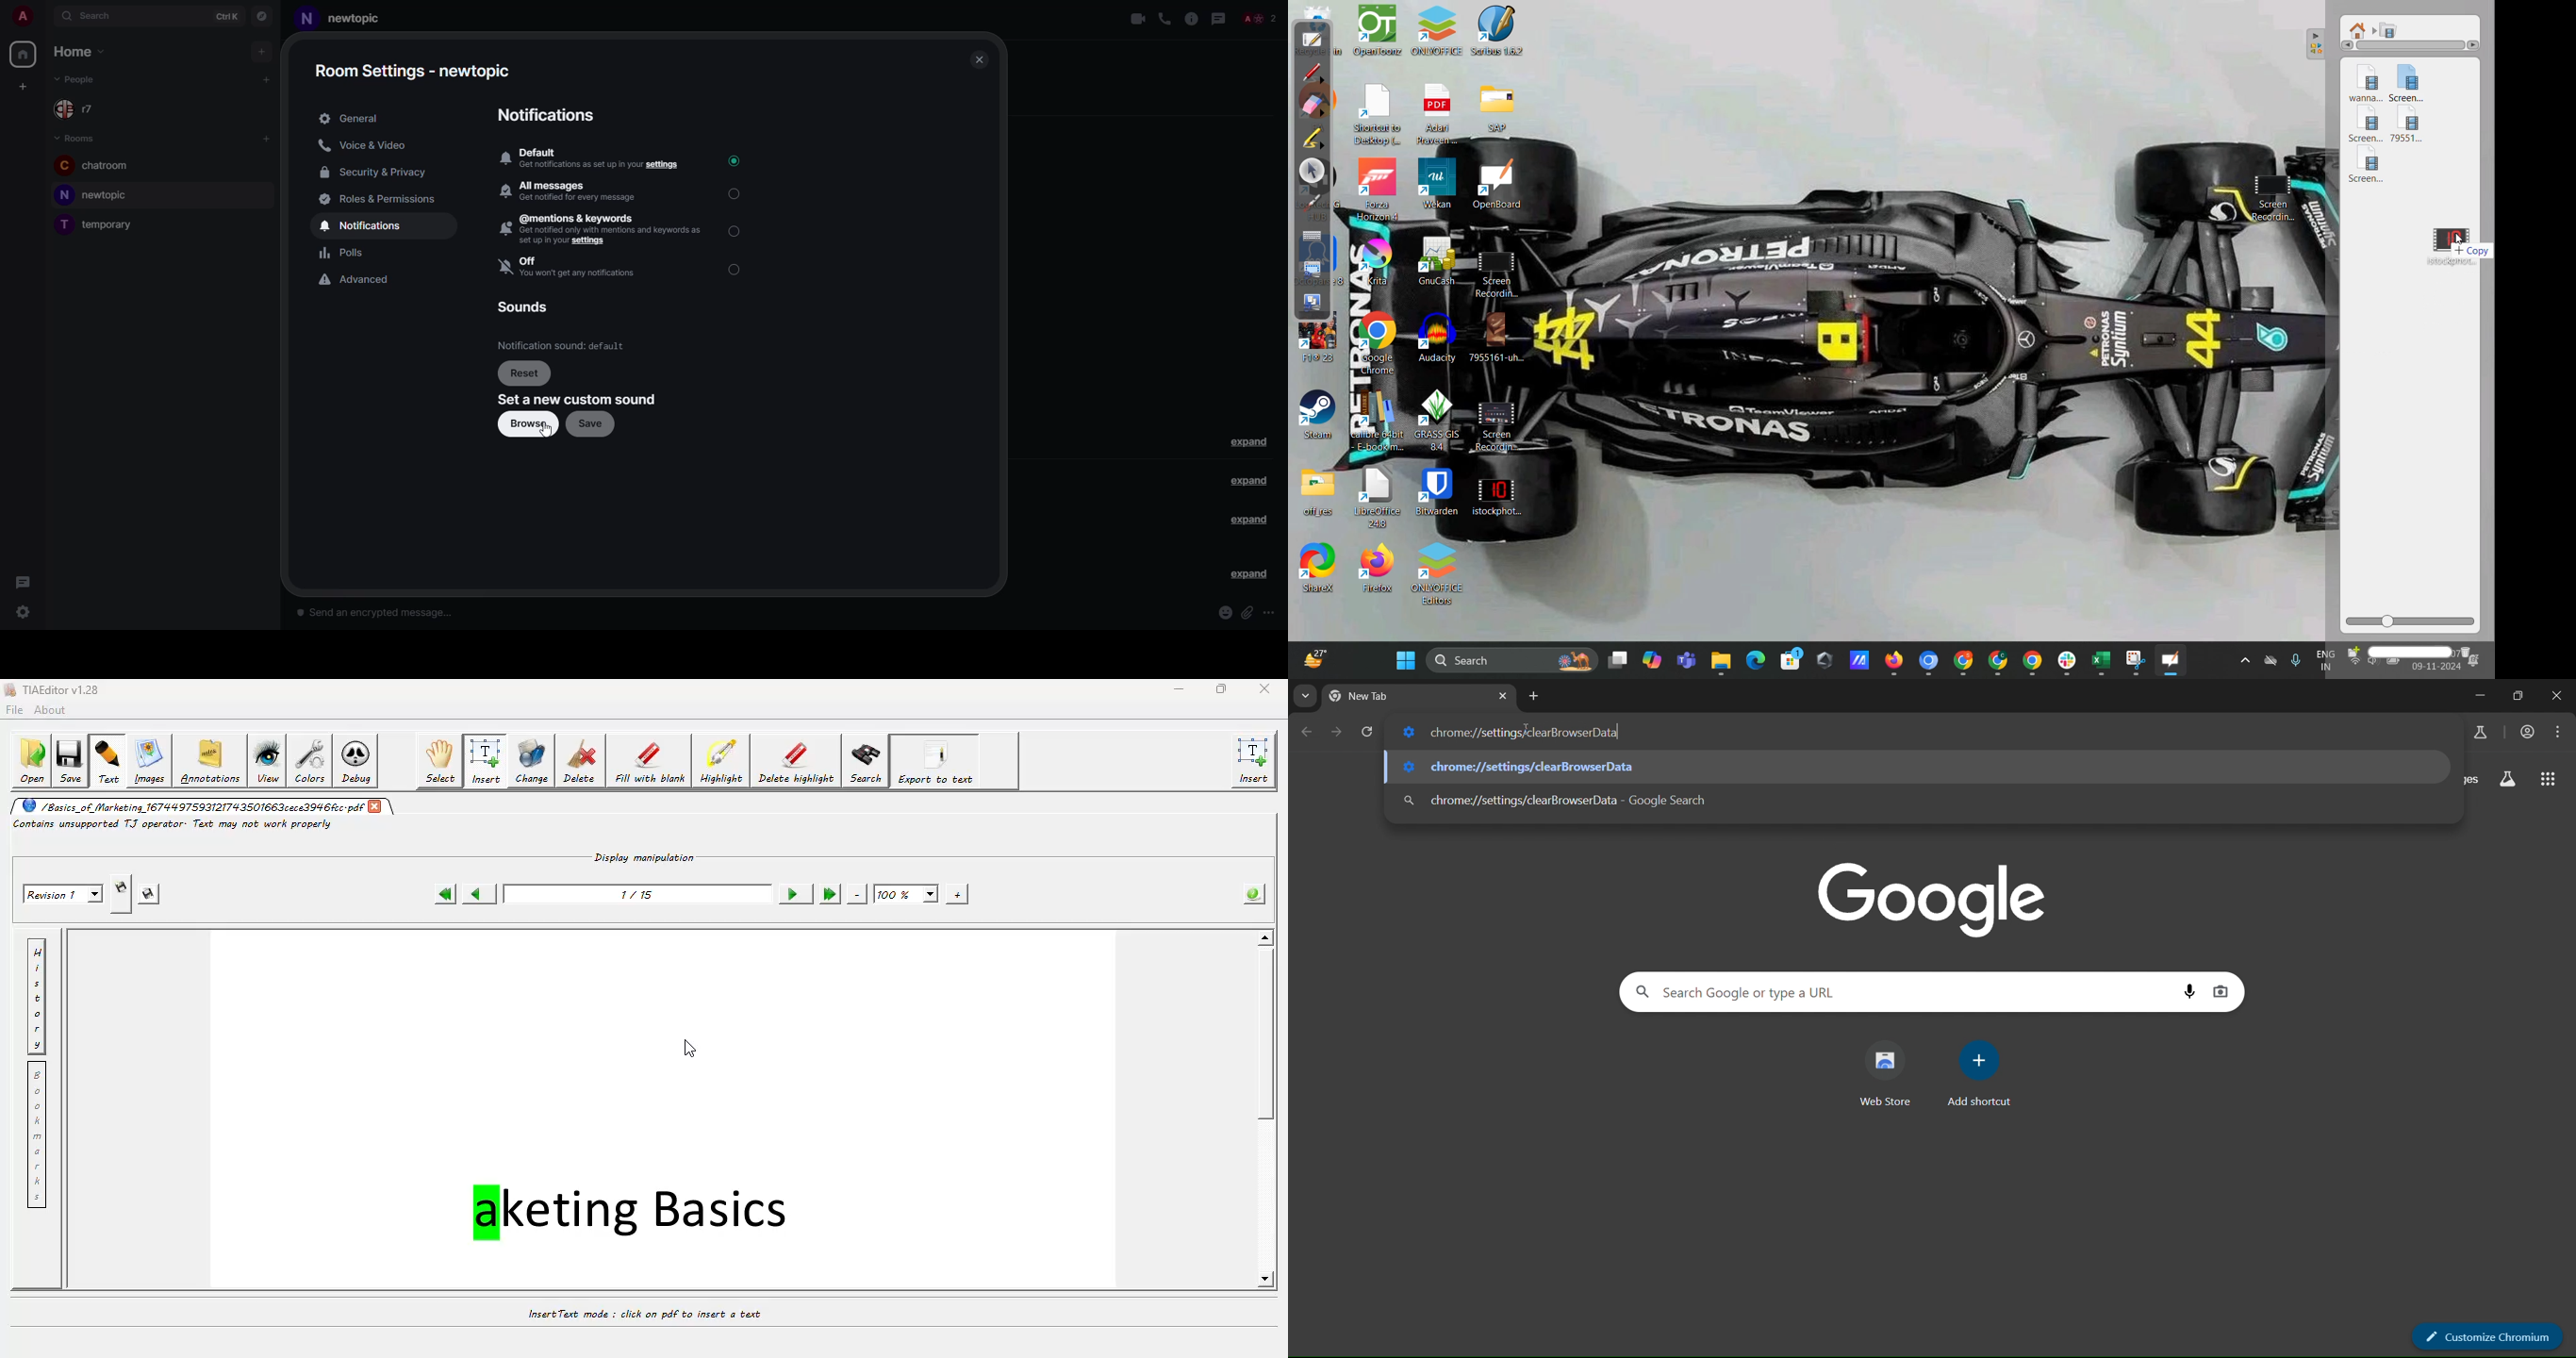 This screenshot has height=1372, width=2576. What do you see at coordinates (1313, 238) in the screenshot?
I see `display virtual keyboard` at bounding box center [1313, 238].